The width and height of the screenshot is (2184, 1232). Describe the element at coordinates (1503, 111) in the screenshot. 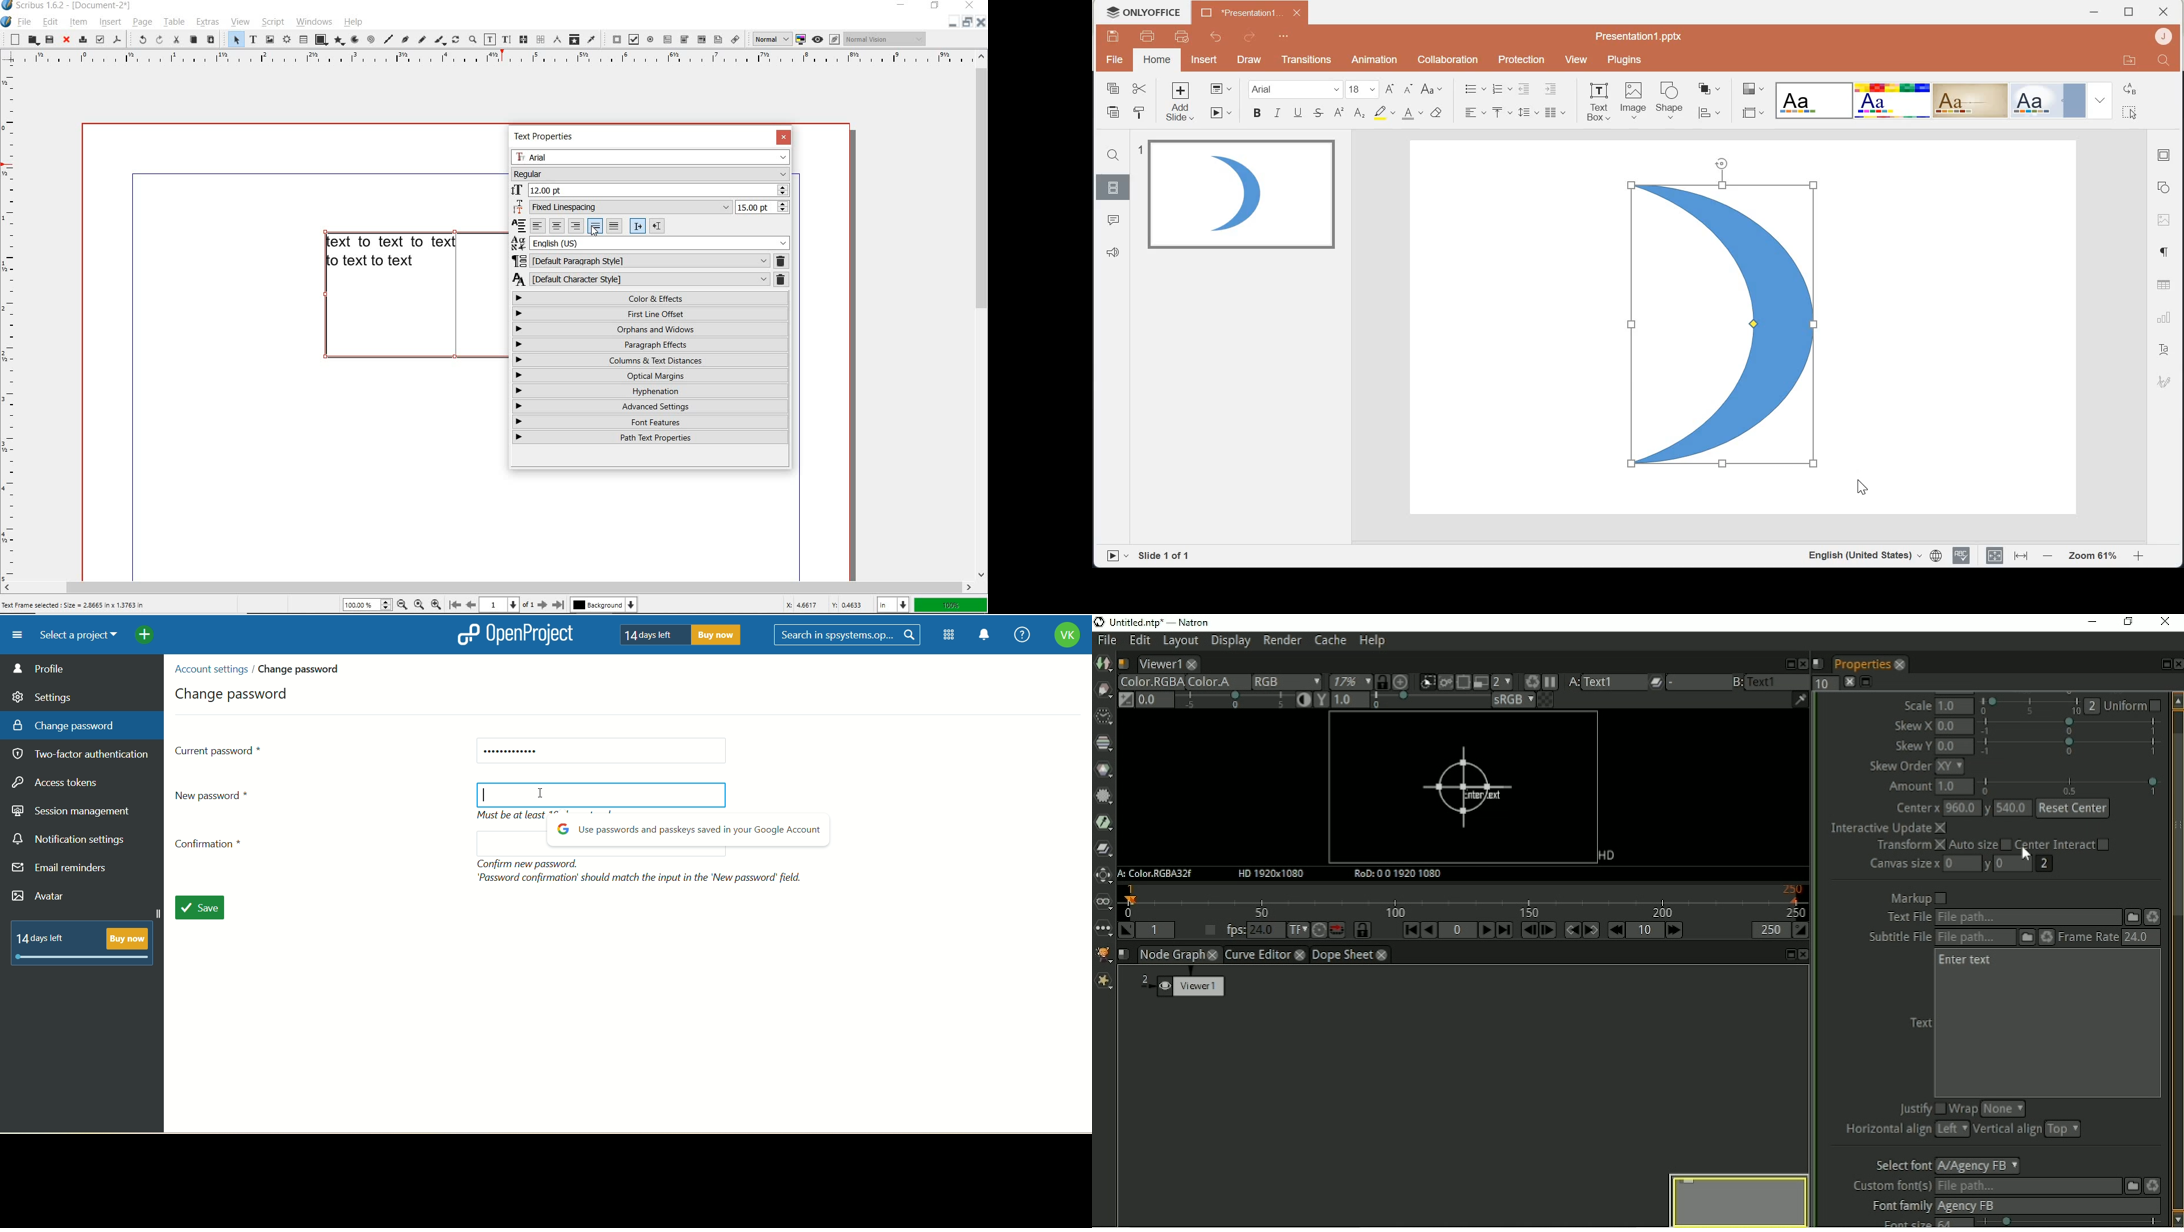

I see `Vertical Align` at that location.